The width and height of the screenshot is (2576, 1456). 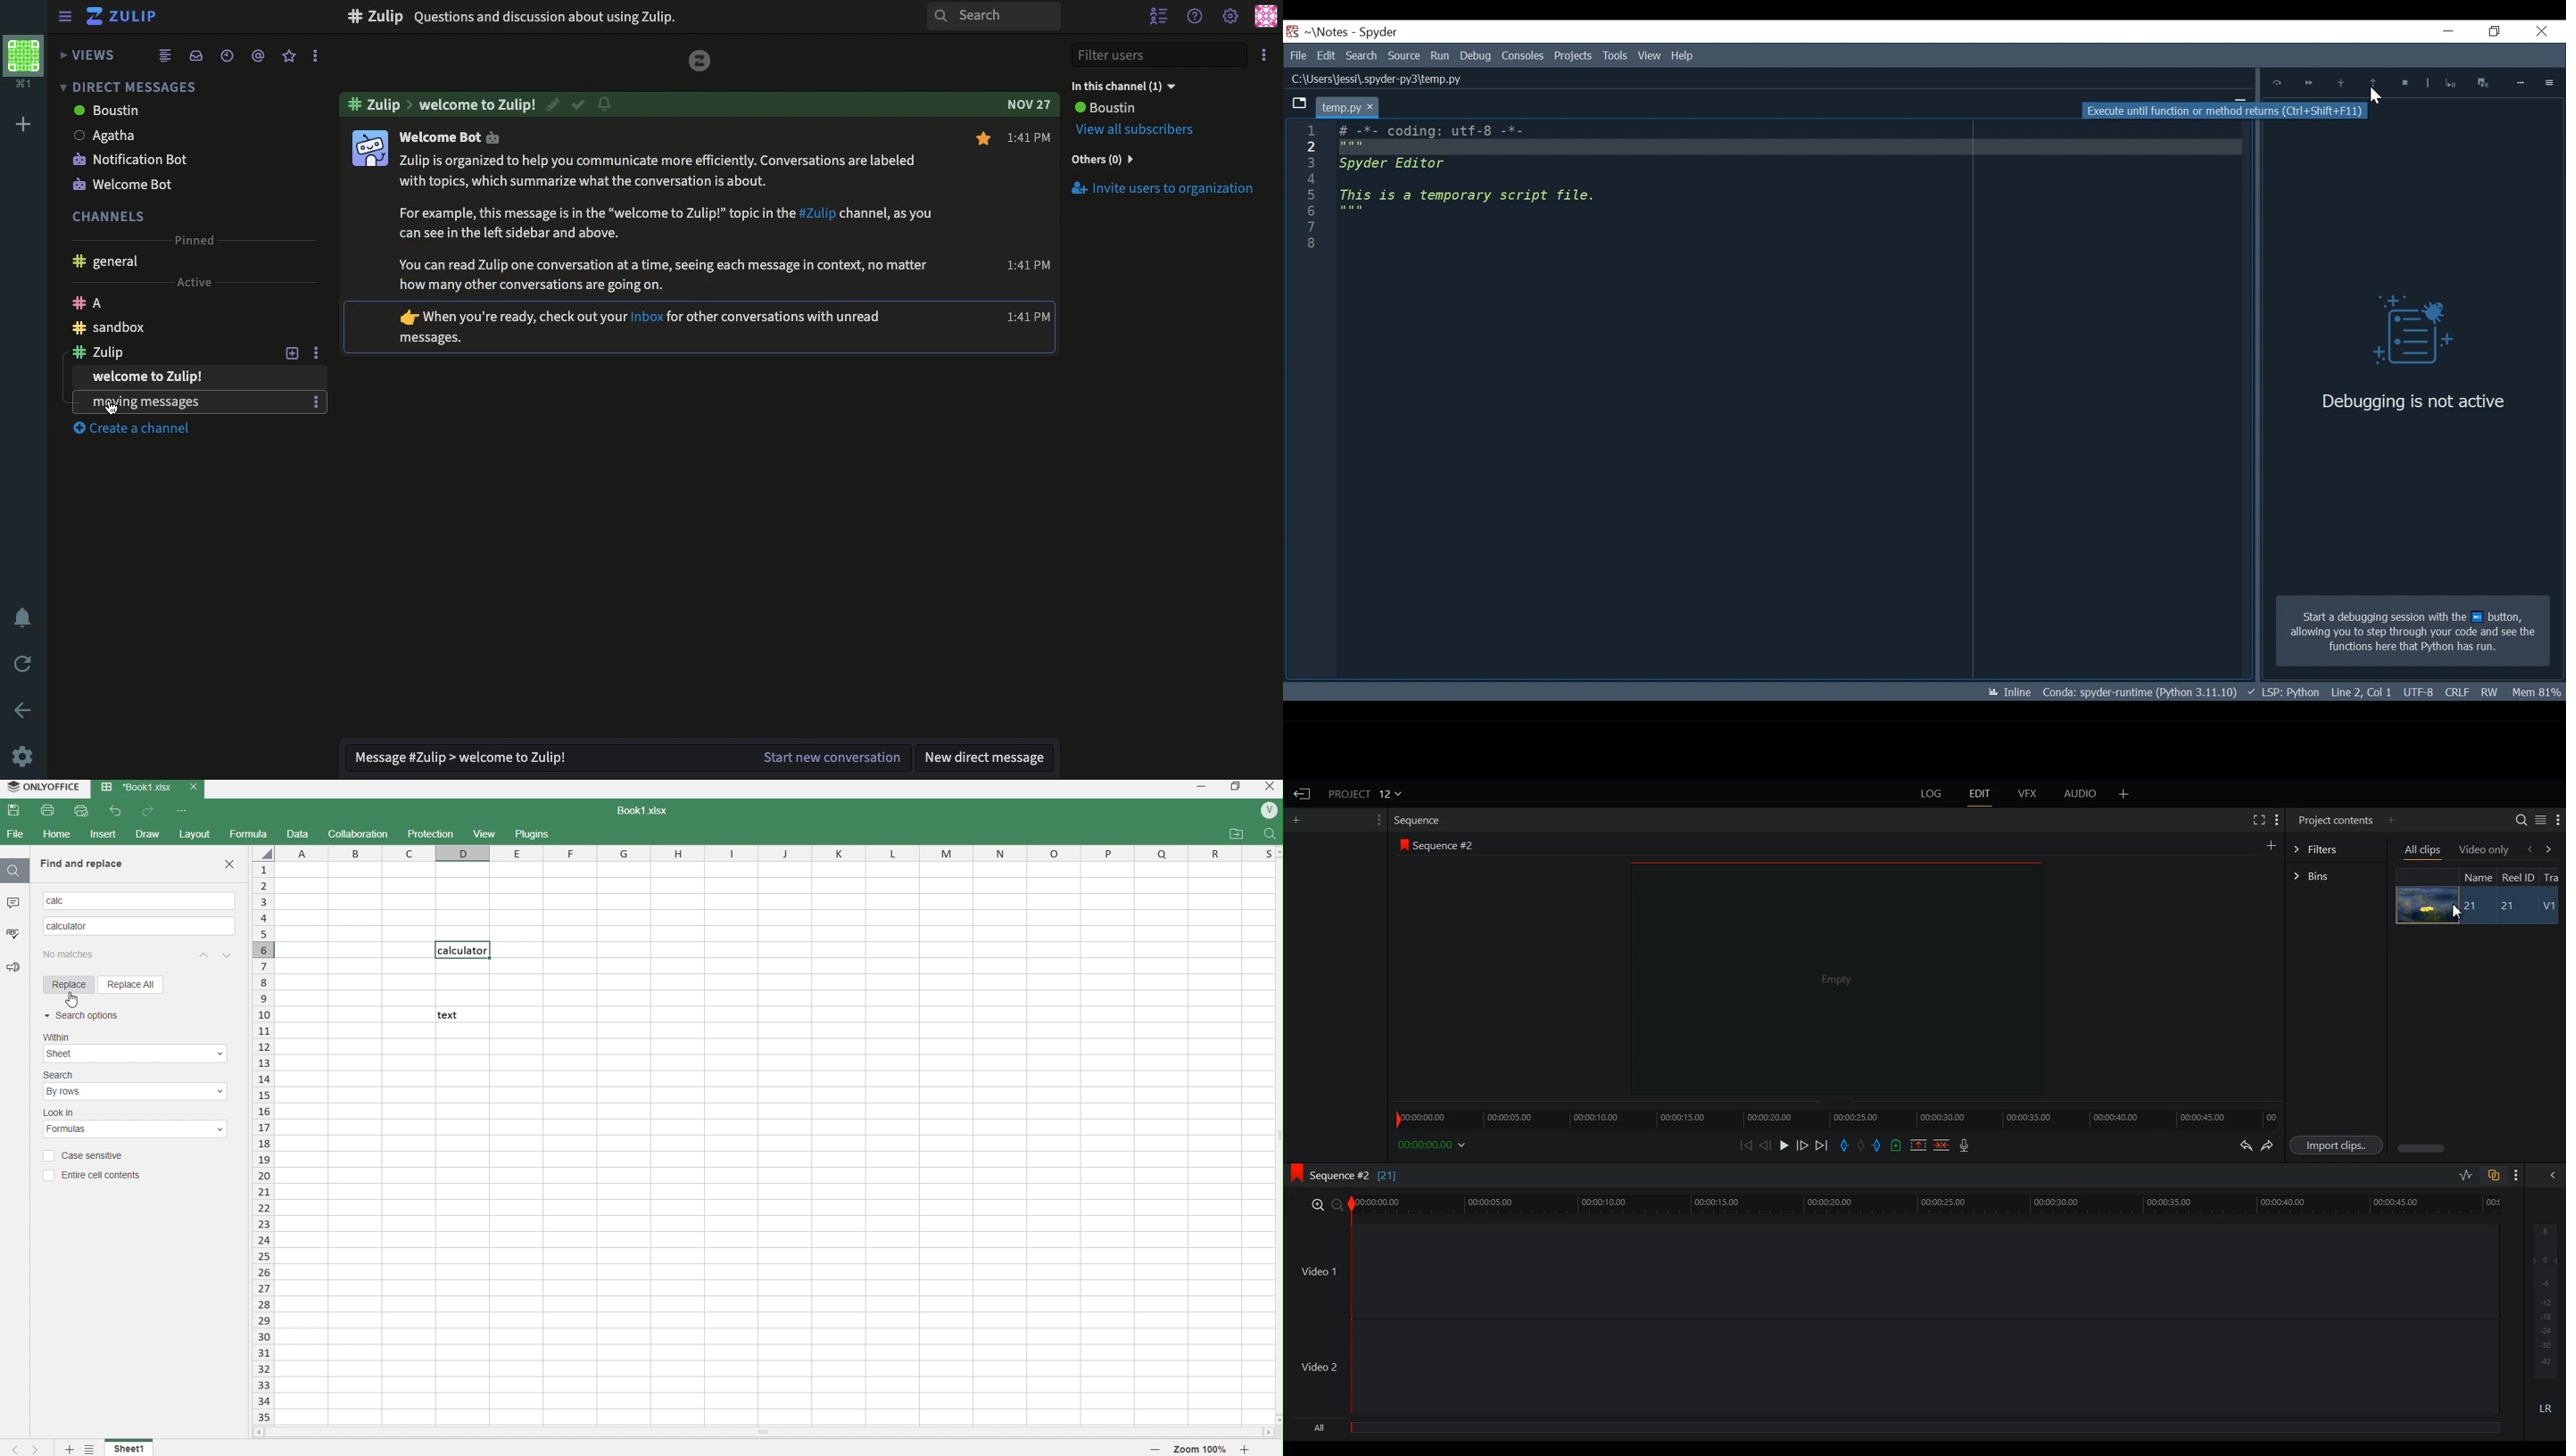 What do you see at coordinates (134, 789) in the screenshot?
I see `book1.xlsx` at bounding box center [134, 789].